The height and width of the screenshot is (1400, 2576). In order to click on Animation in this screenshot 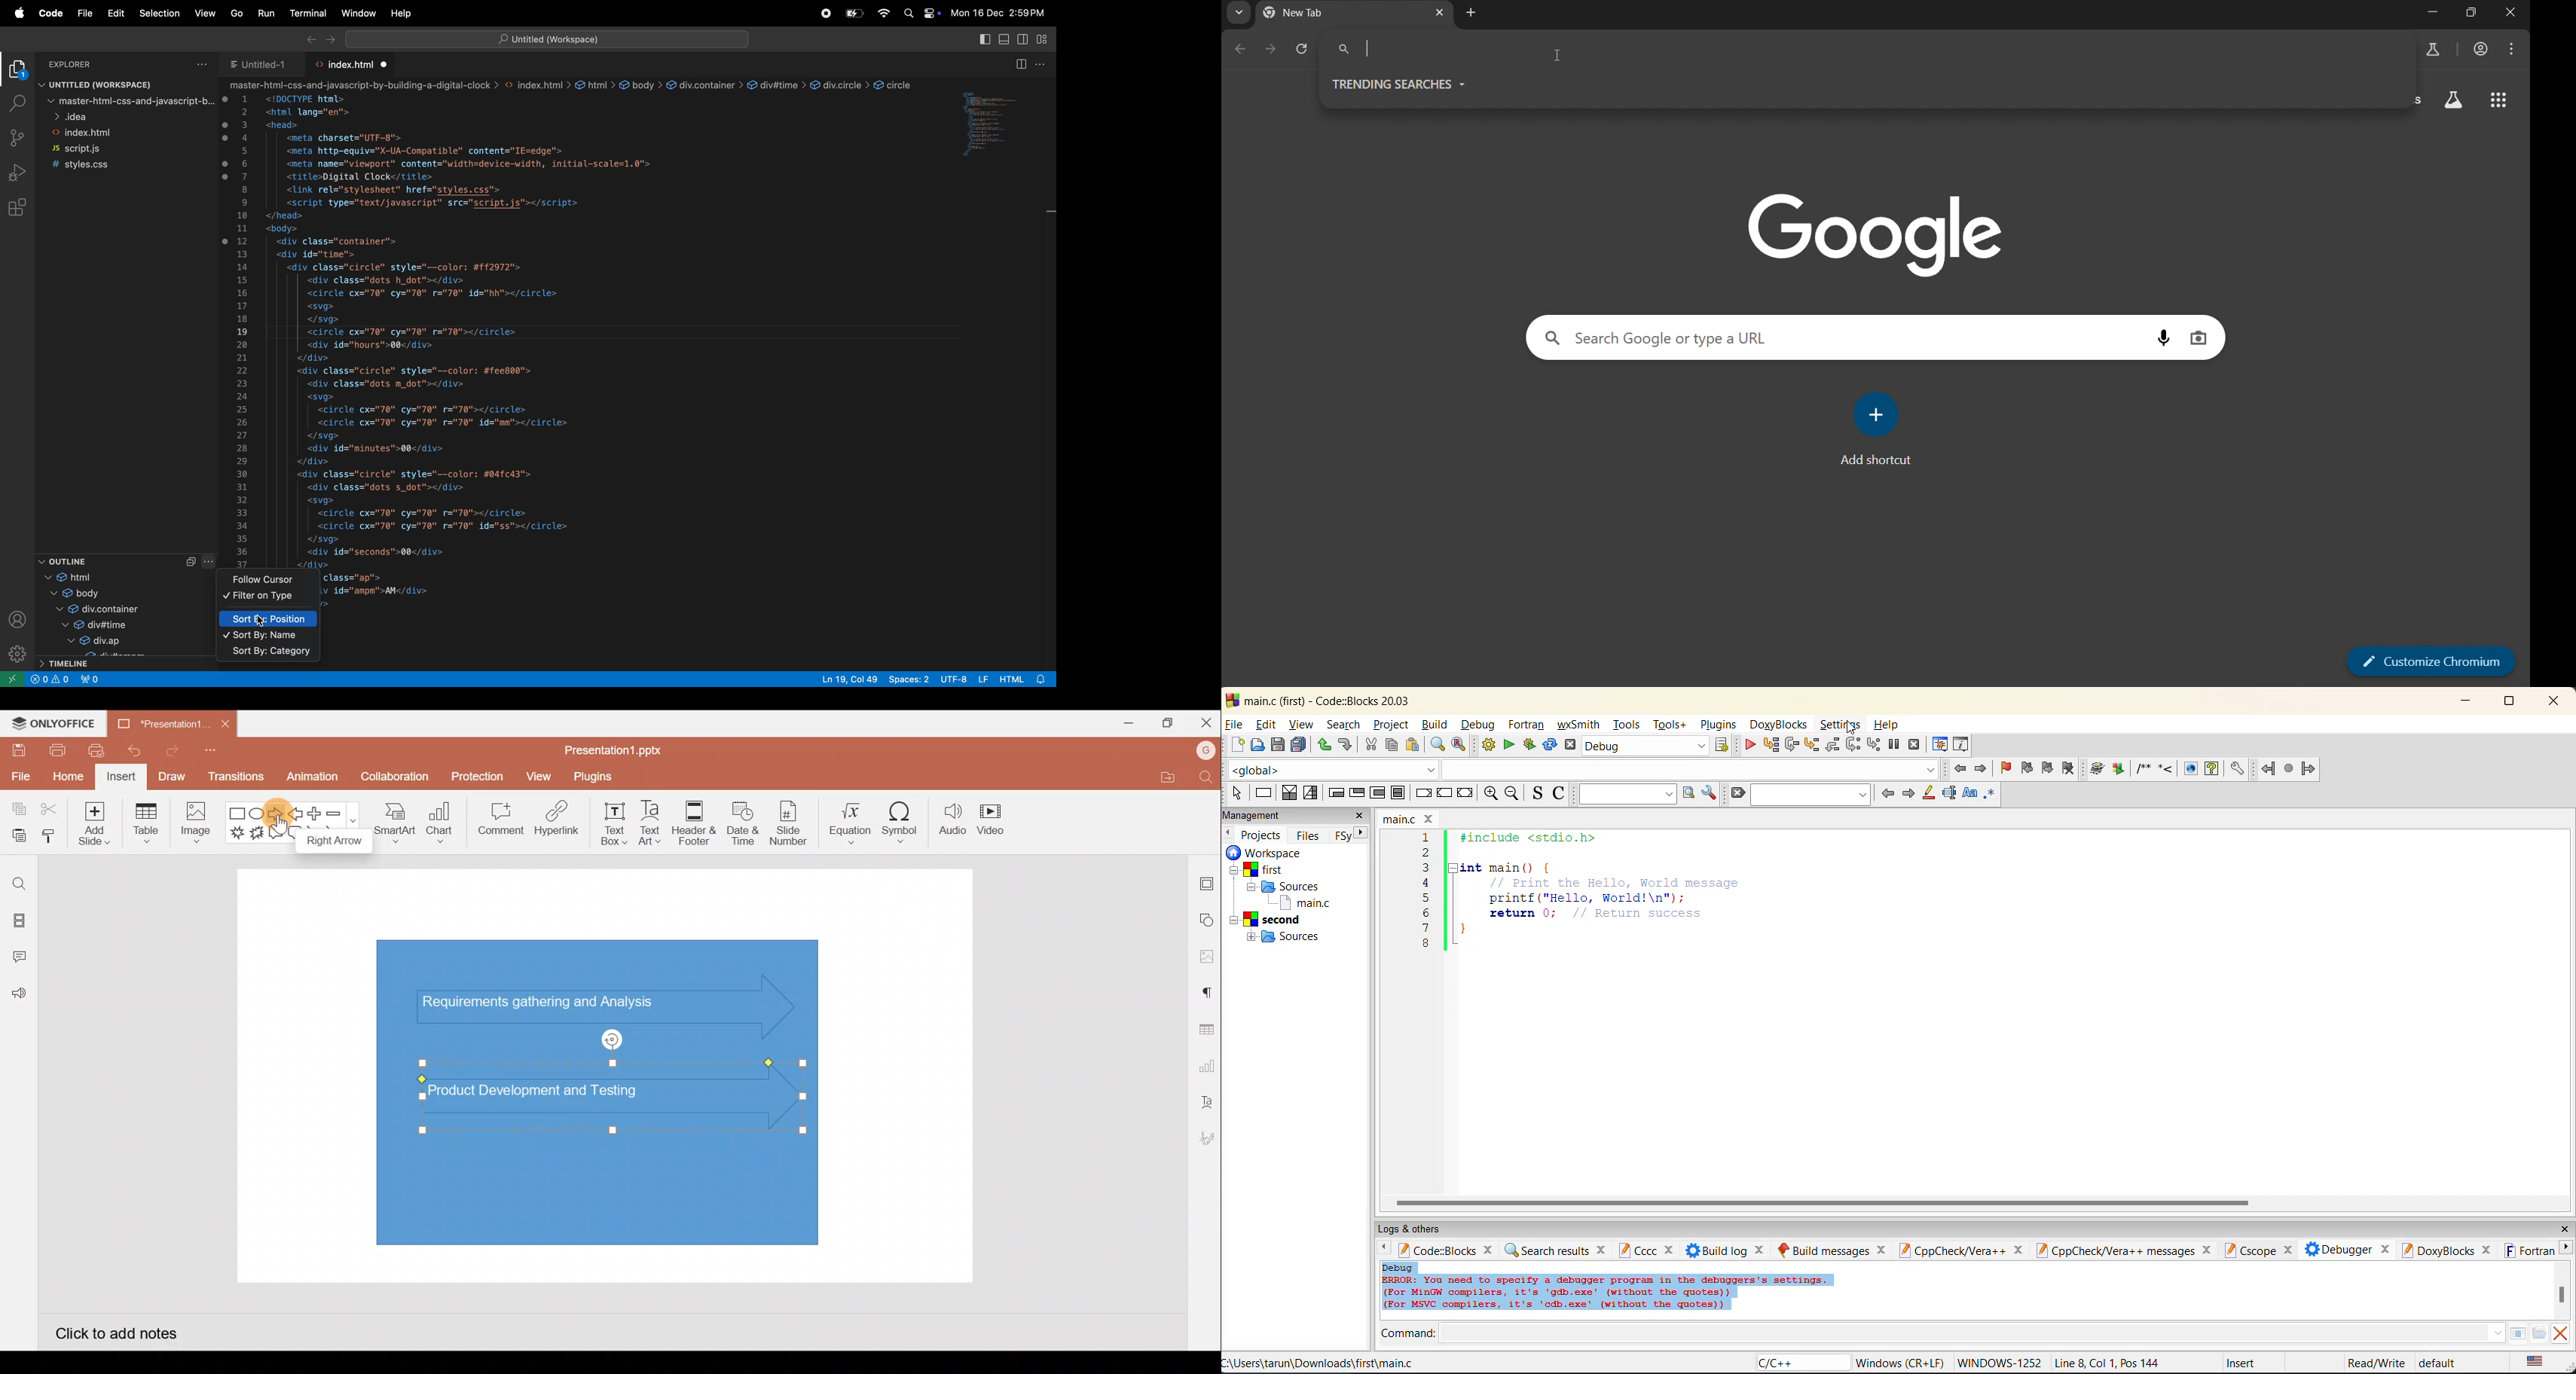, I will do `click(314, 780)`.